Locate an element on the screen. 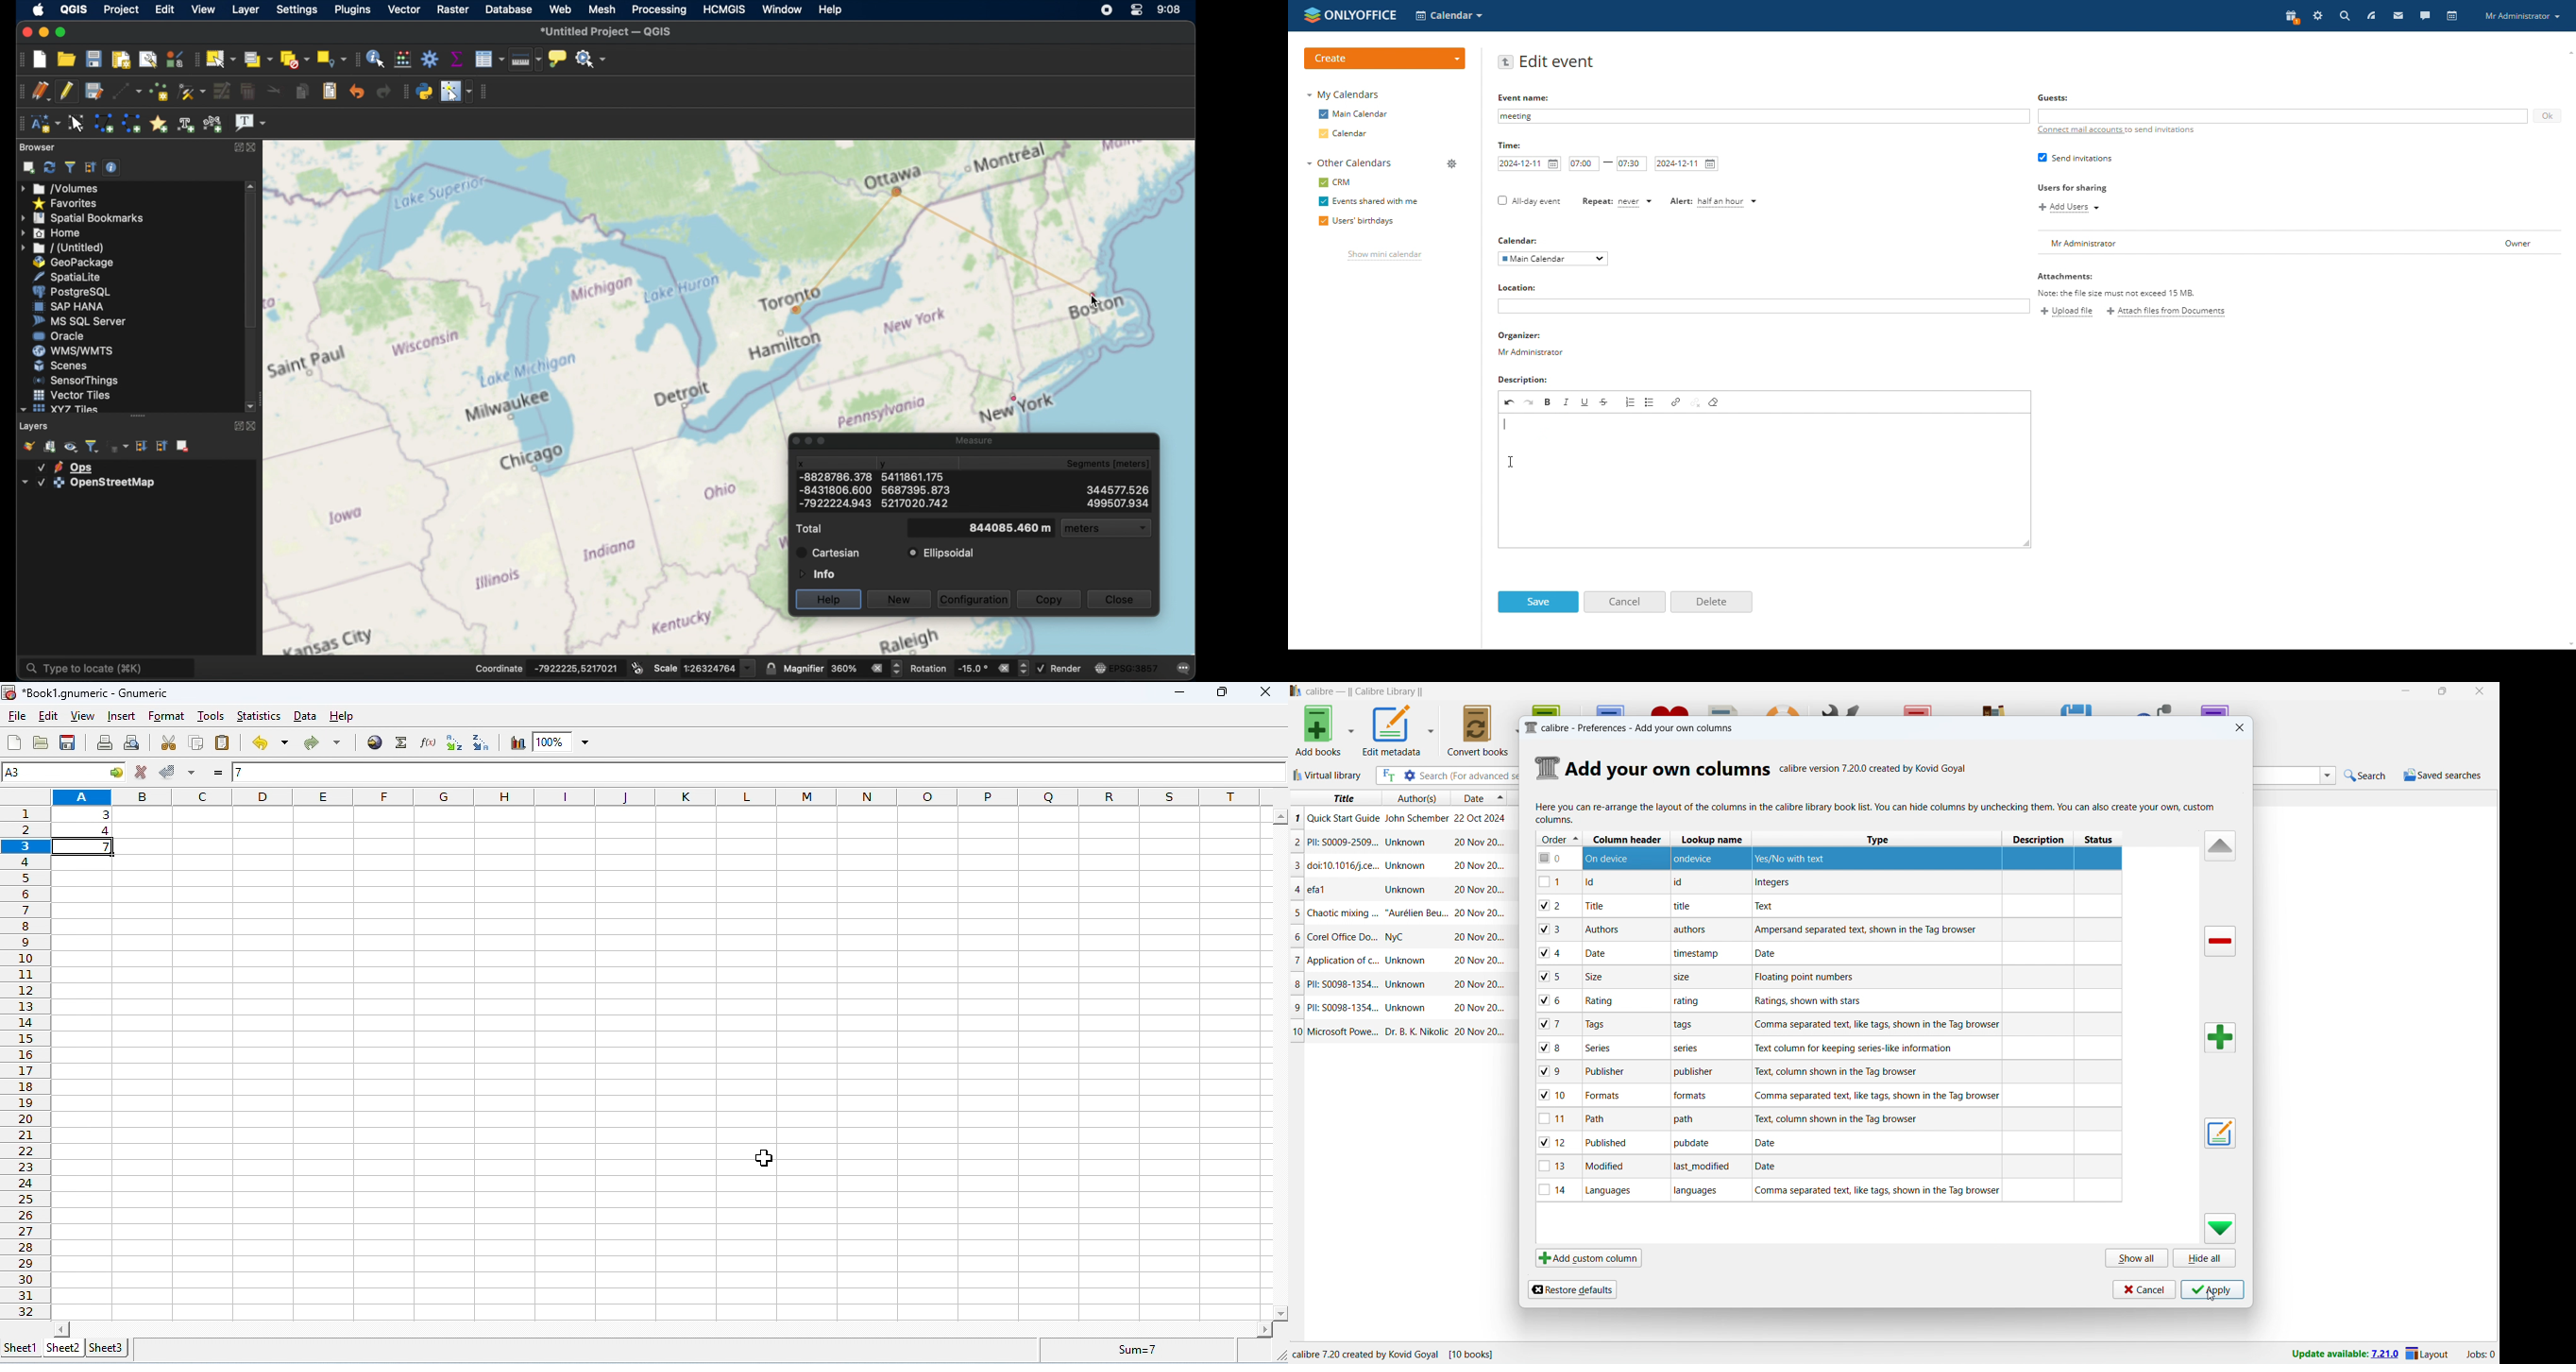 This screenshot has width=2576, height=1372. v'5 Size size Floating point numbers is located at coordinates (1826, 975).